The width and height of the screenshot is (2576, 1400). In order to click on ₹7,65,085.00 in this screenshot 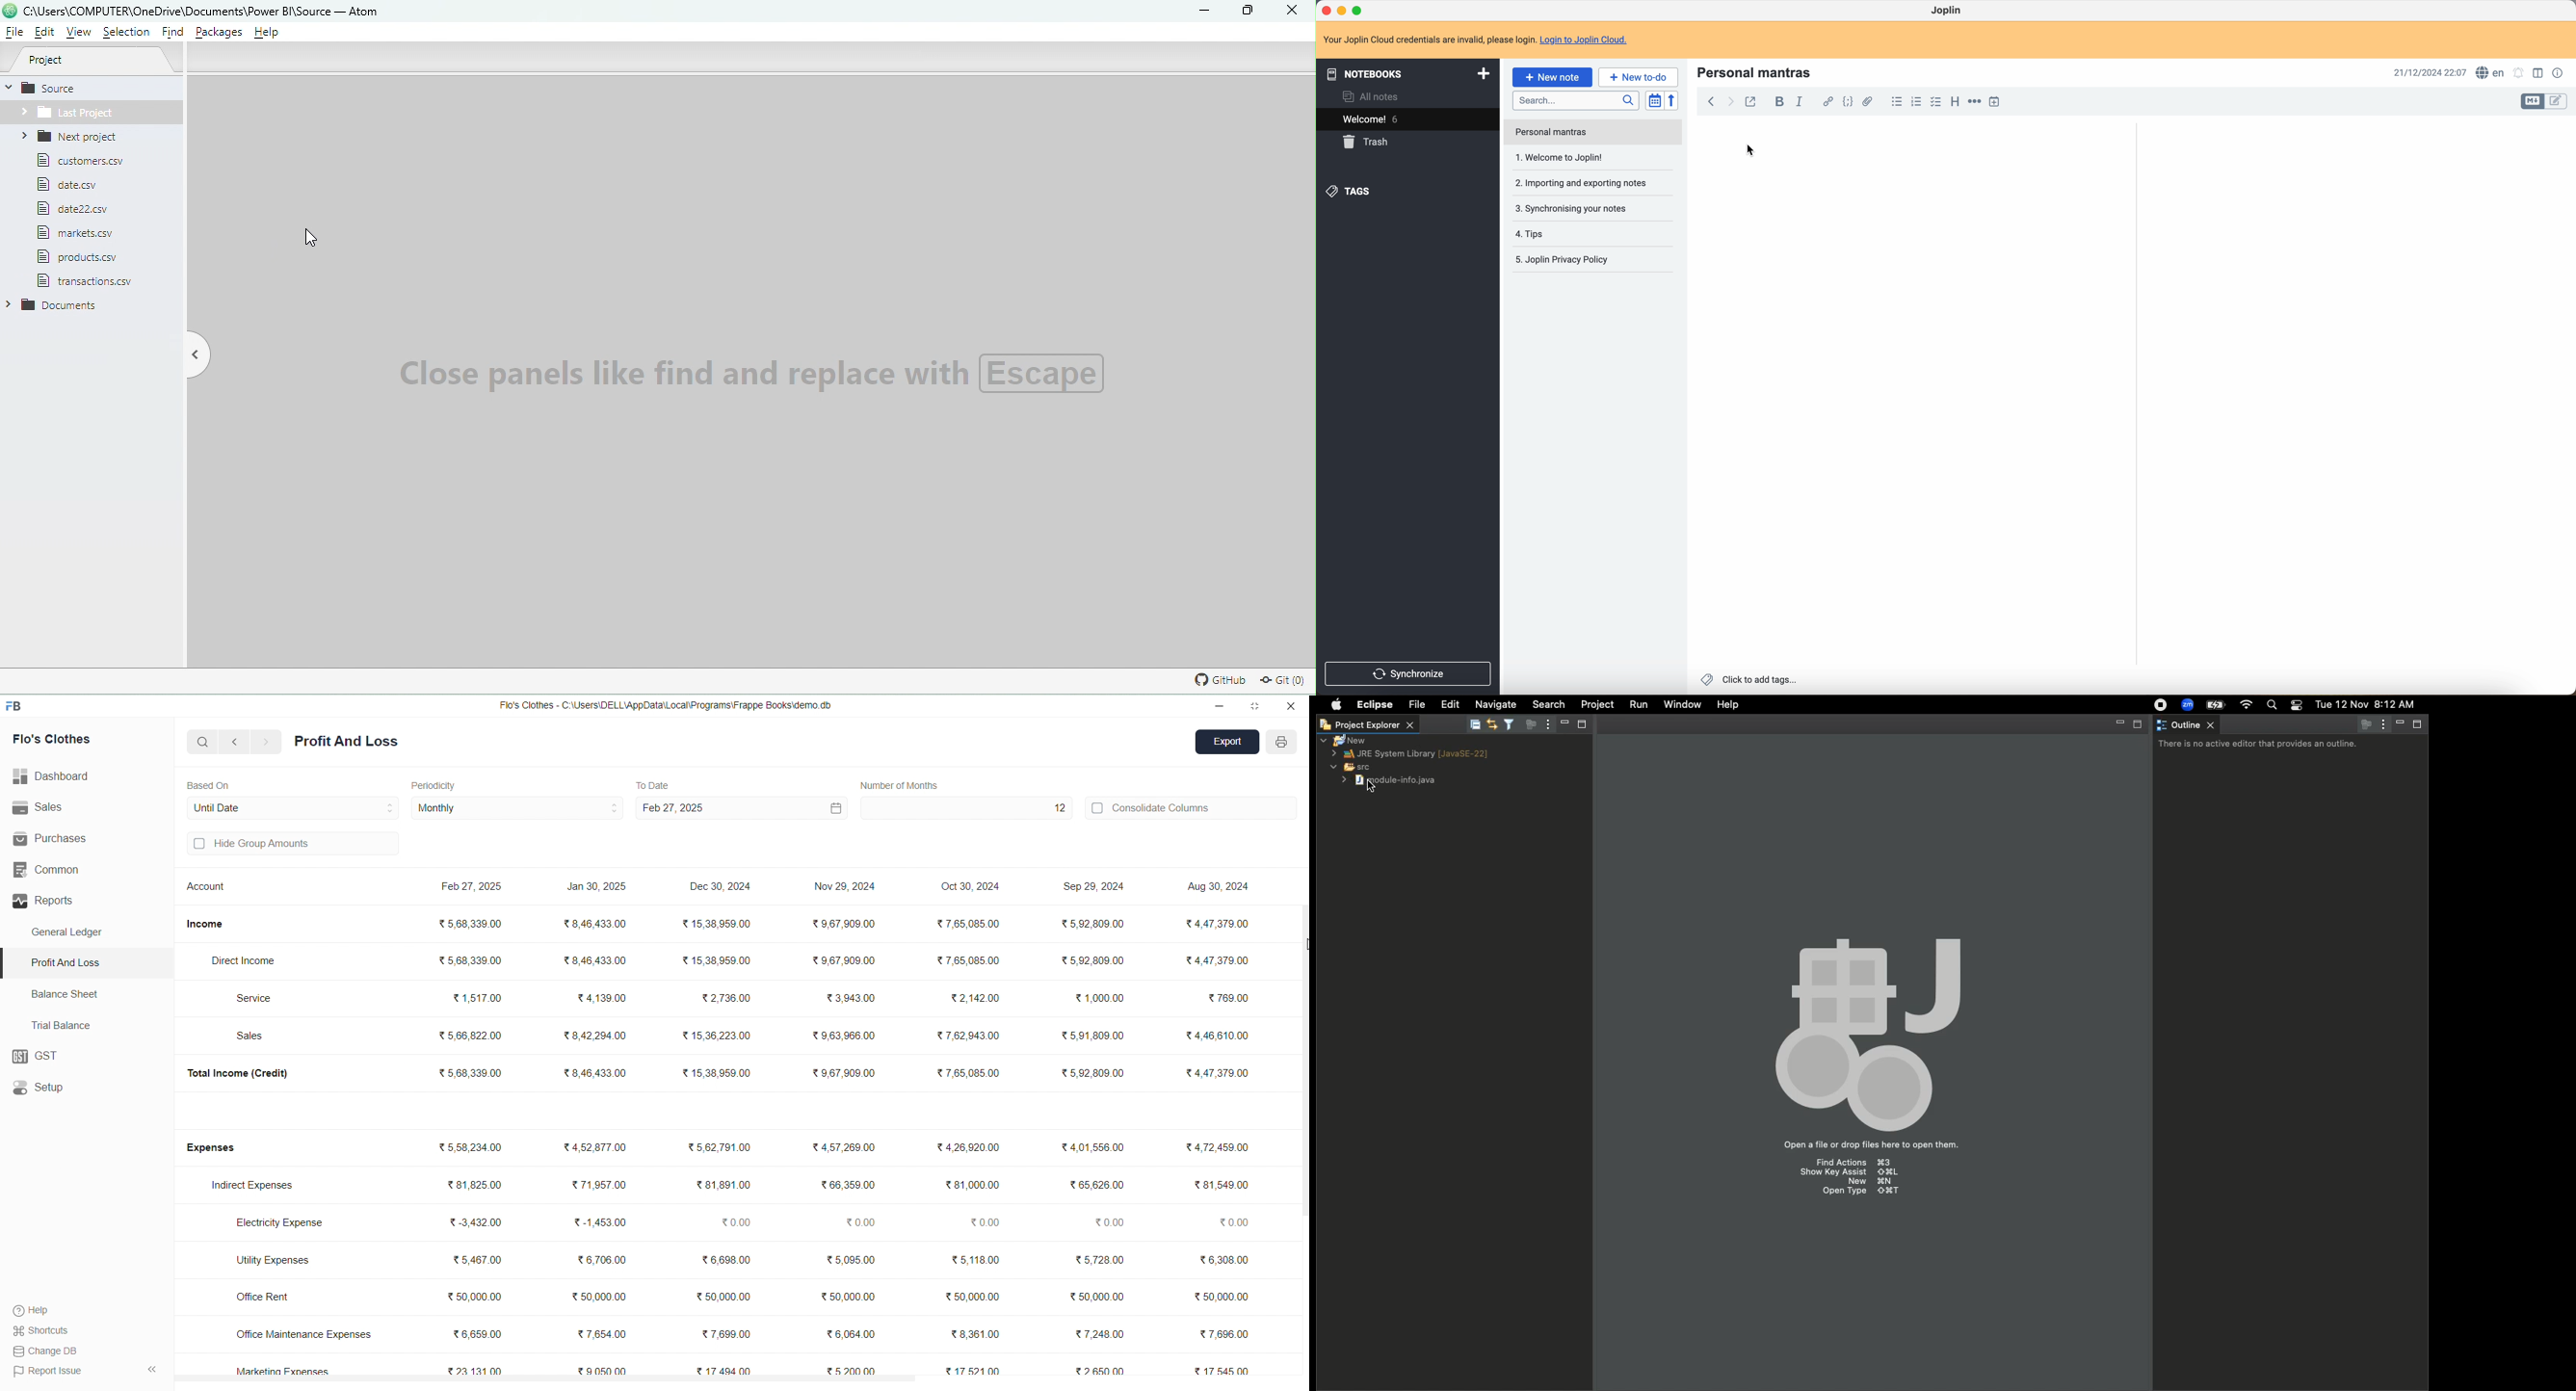, I will do `click(970, 923)`.